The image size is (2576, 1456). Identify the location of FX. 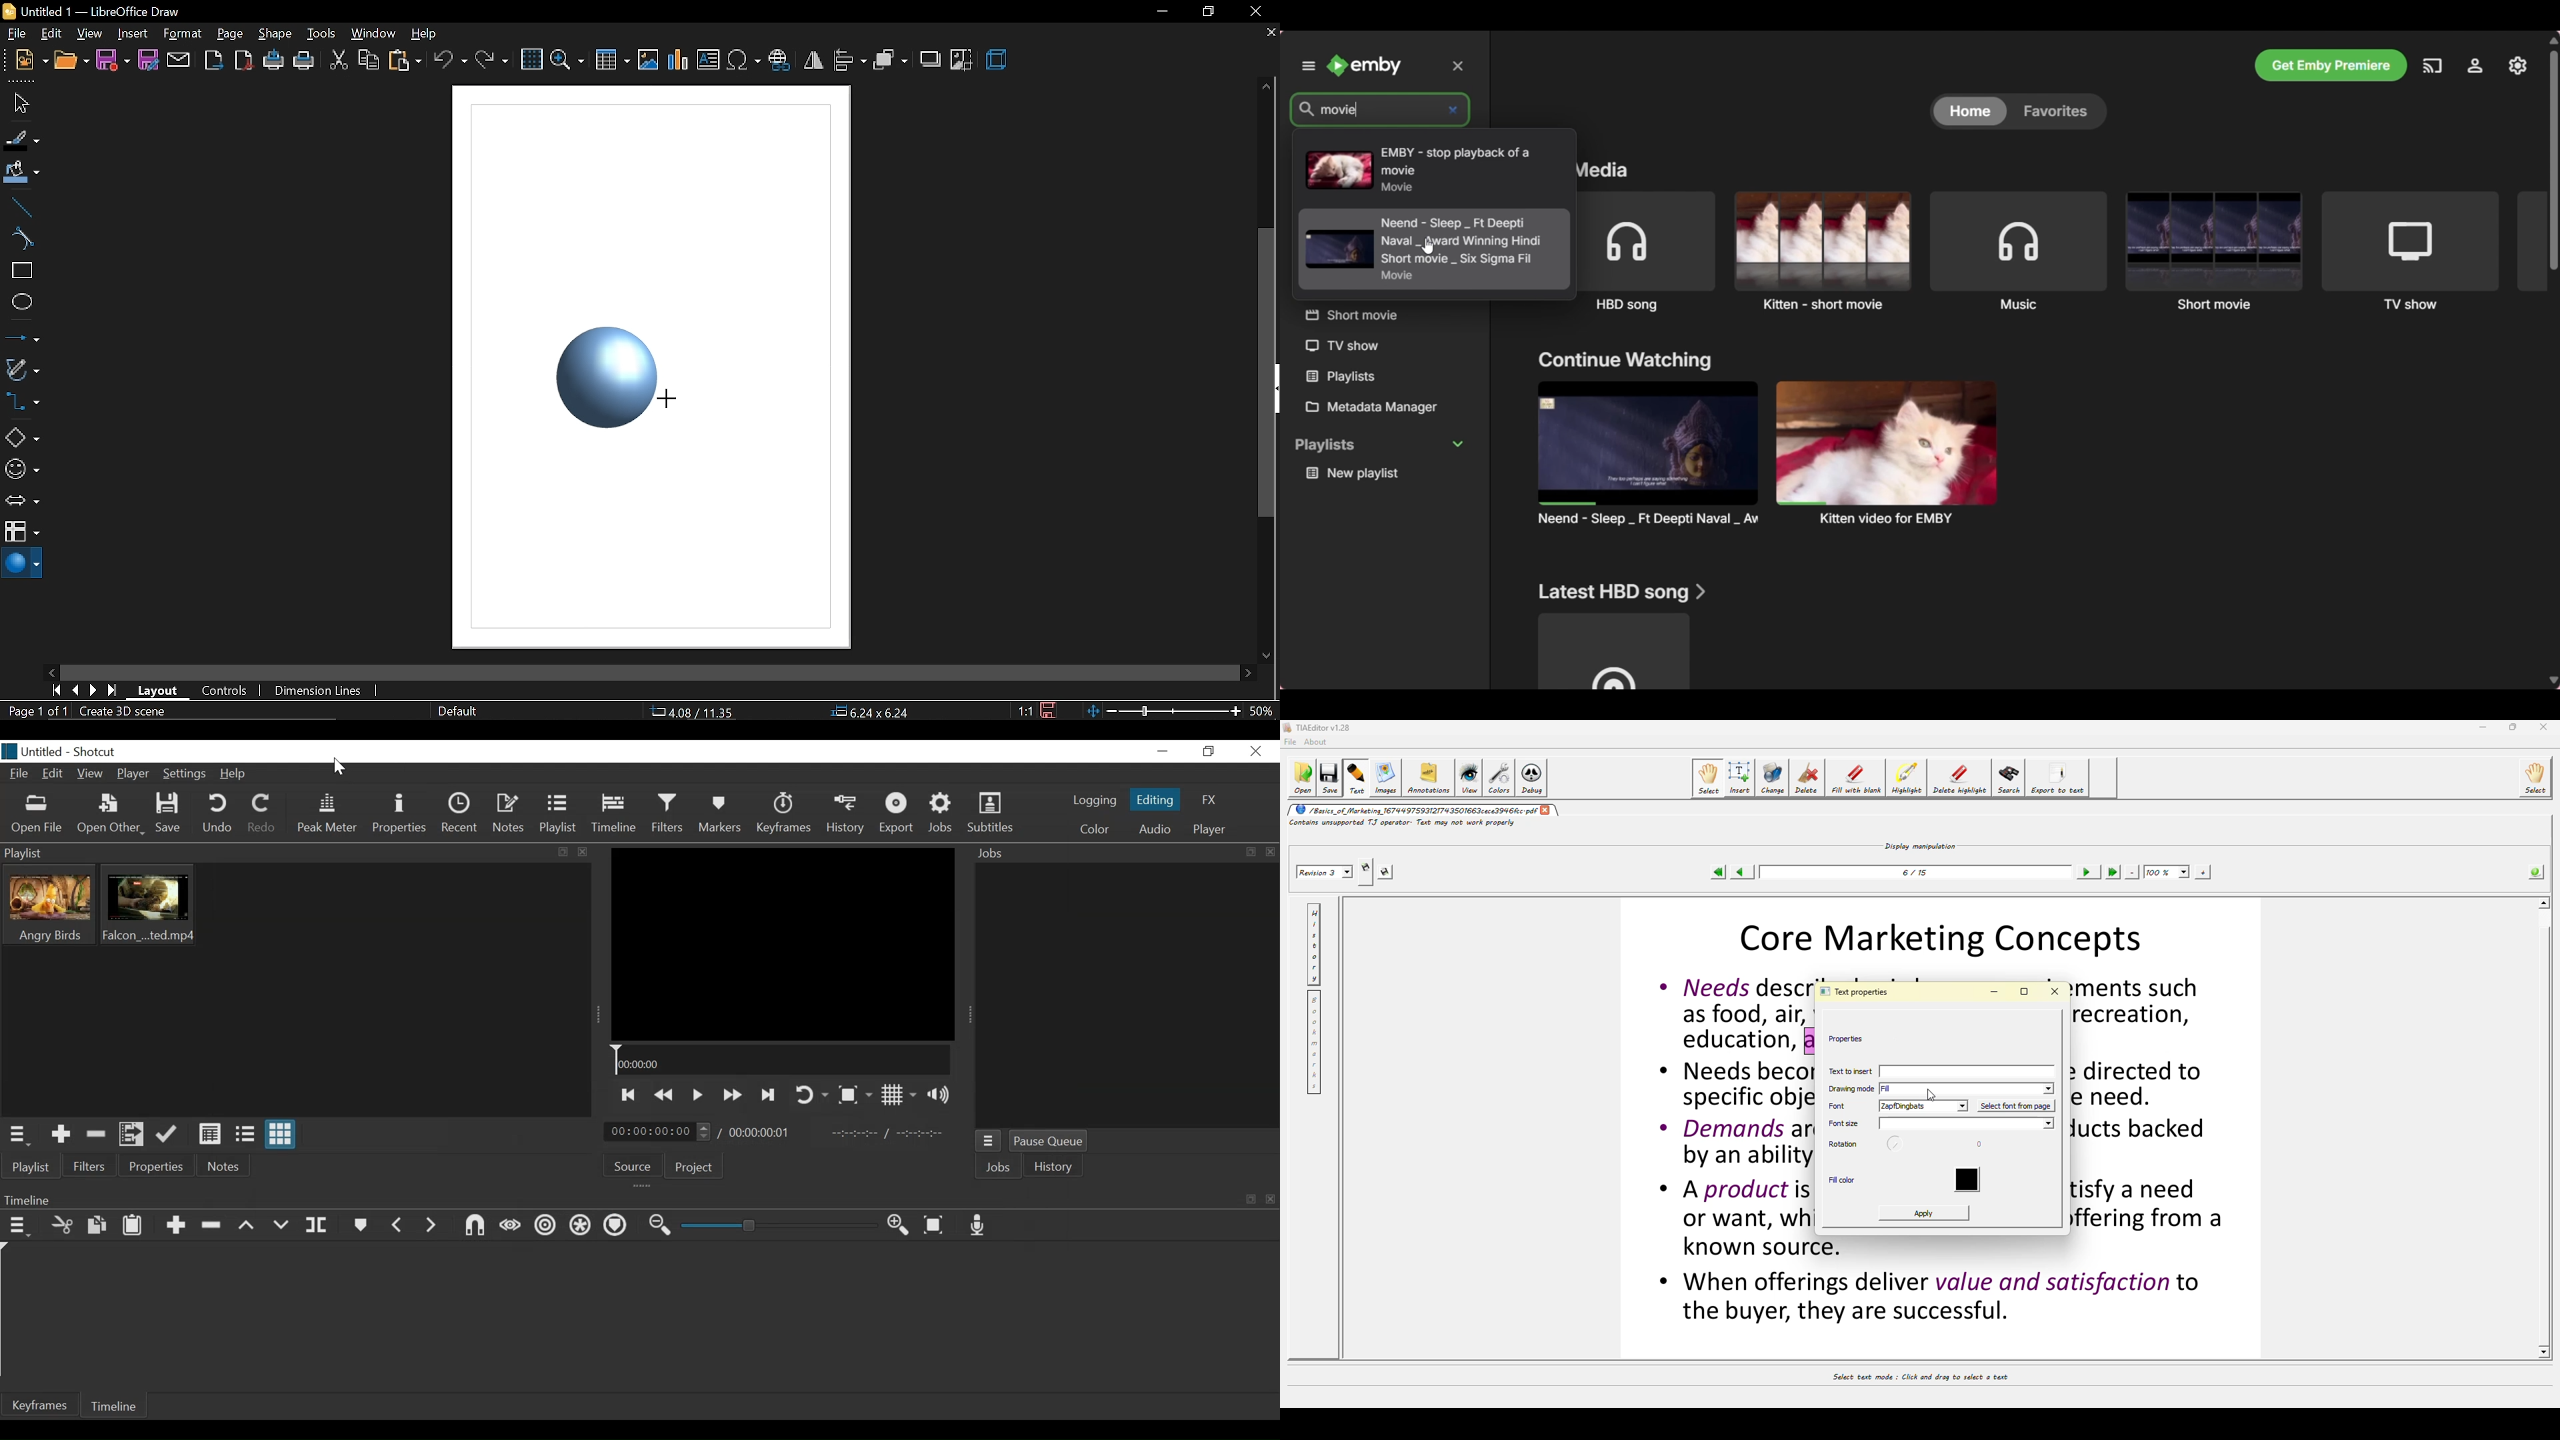
(1210, 801).